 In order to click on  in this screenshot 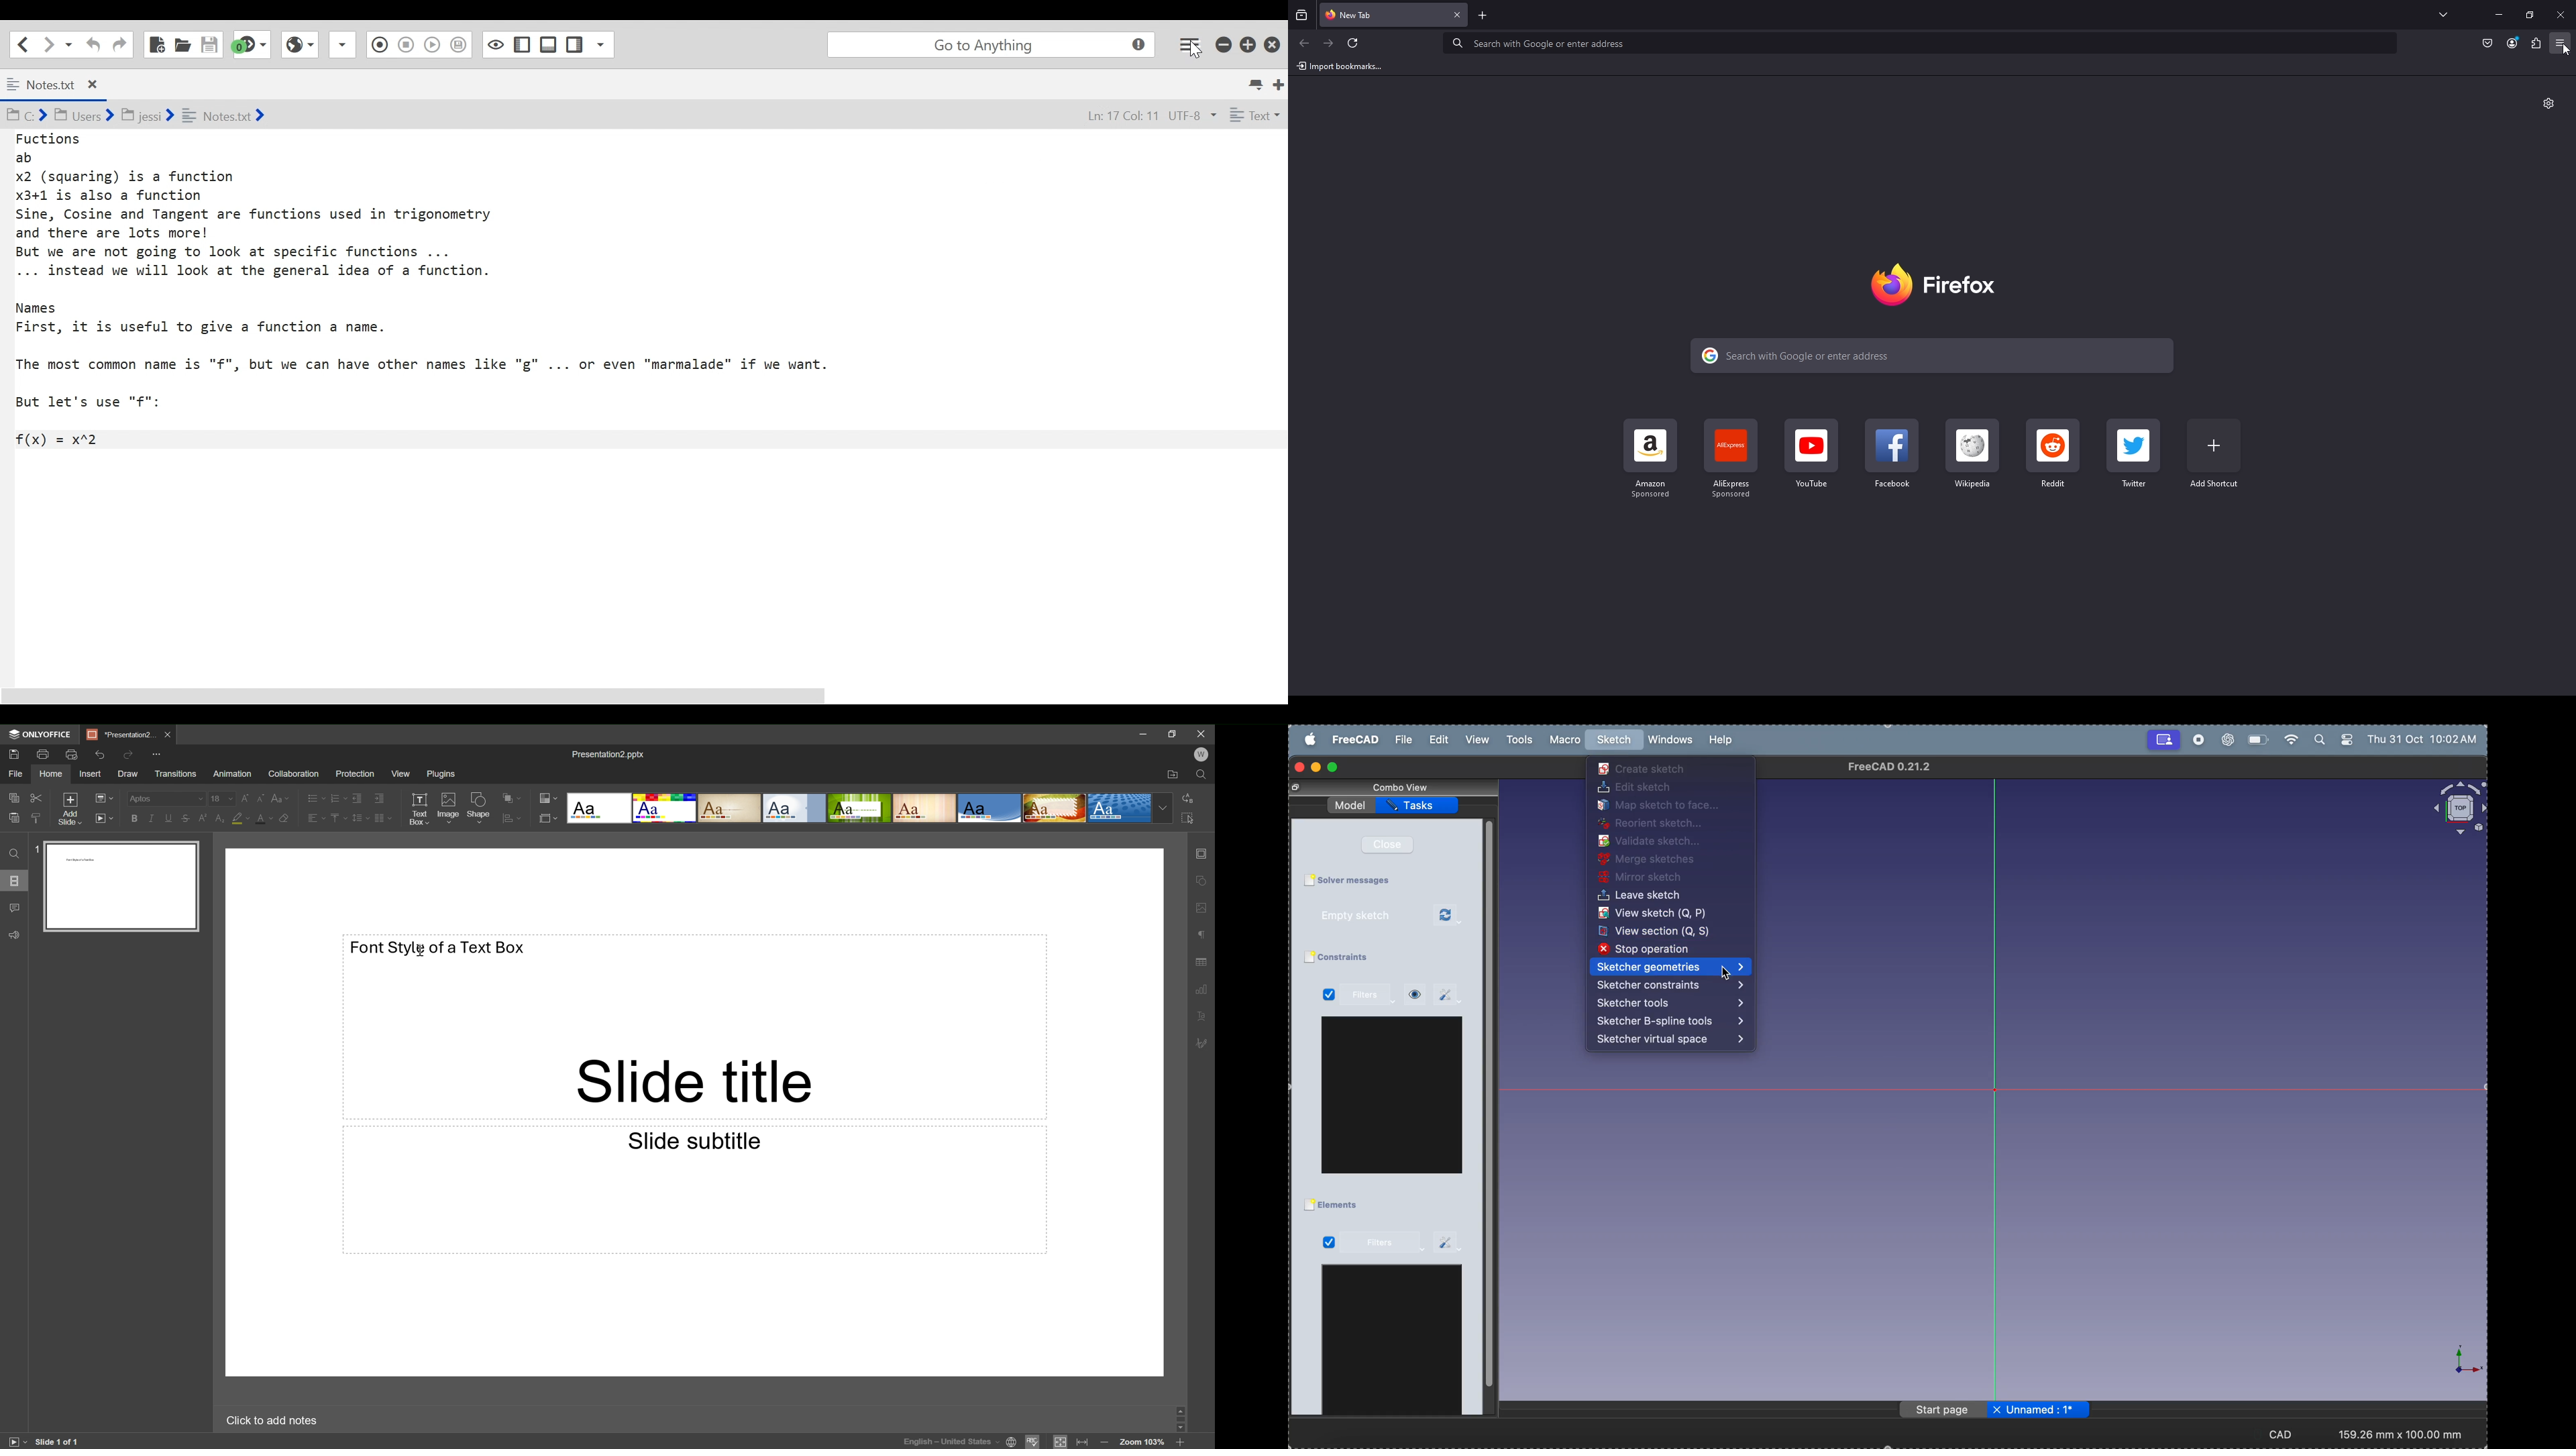, I will do `click(1601, 765)`.